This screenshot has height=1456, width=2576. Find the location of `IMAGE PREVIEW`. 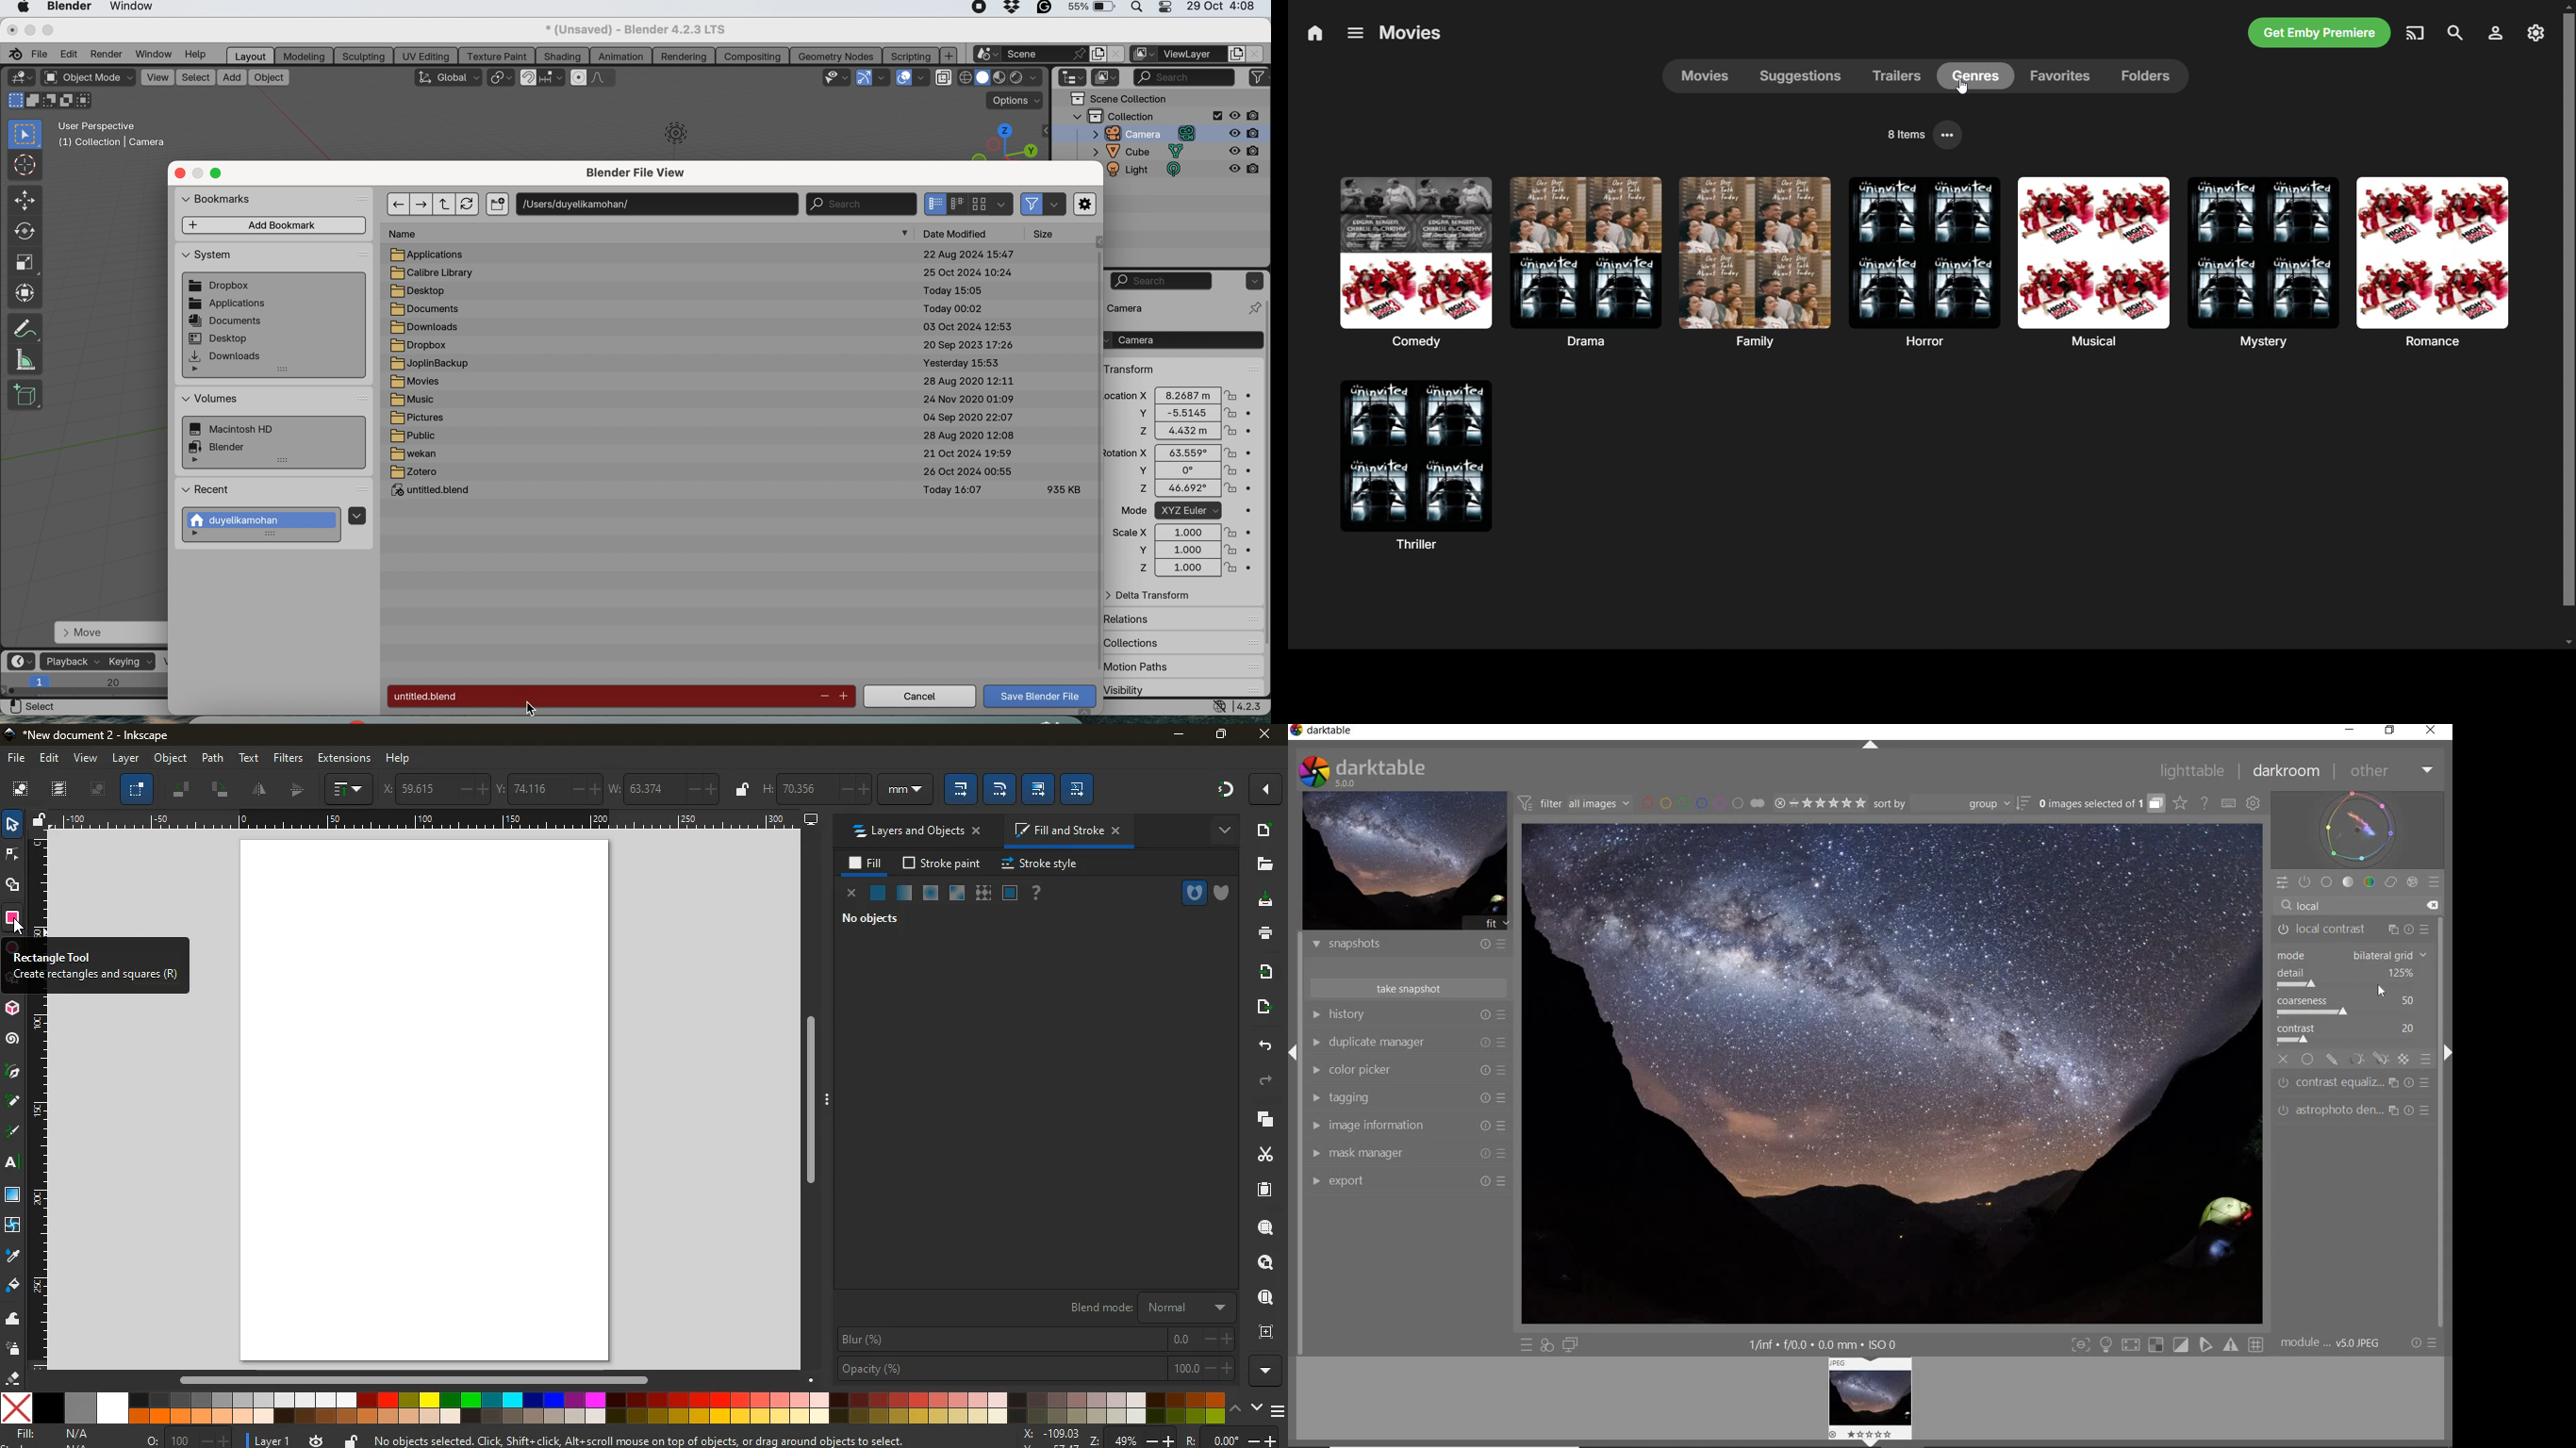

IMAGE PREVIEW is located at coordinates (1405, 861).